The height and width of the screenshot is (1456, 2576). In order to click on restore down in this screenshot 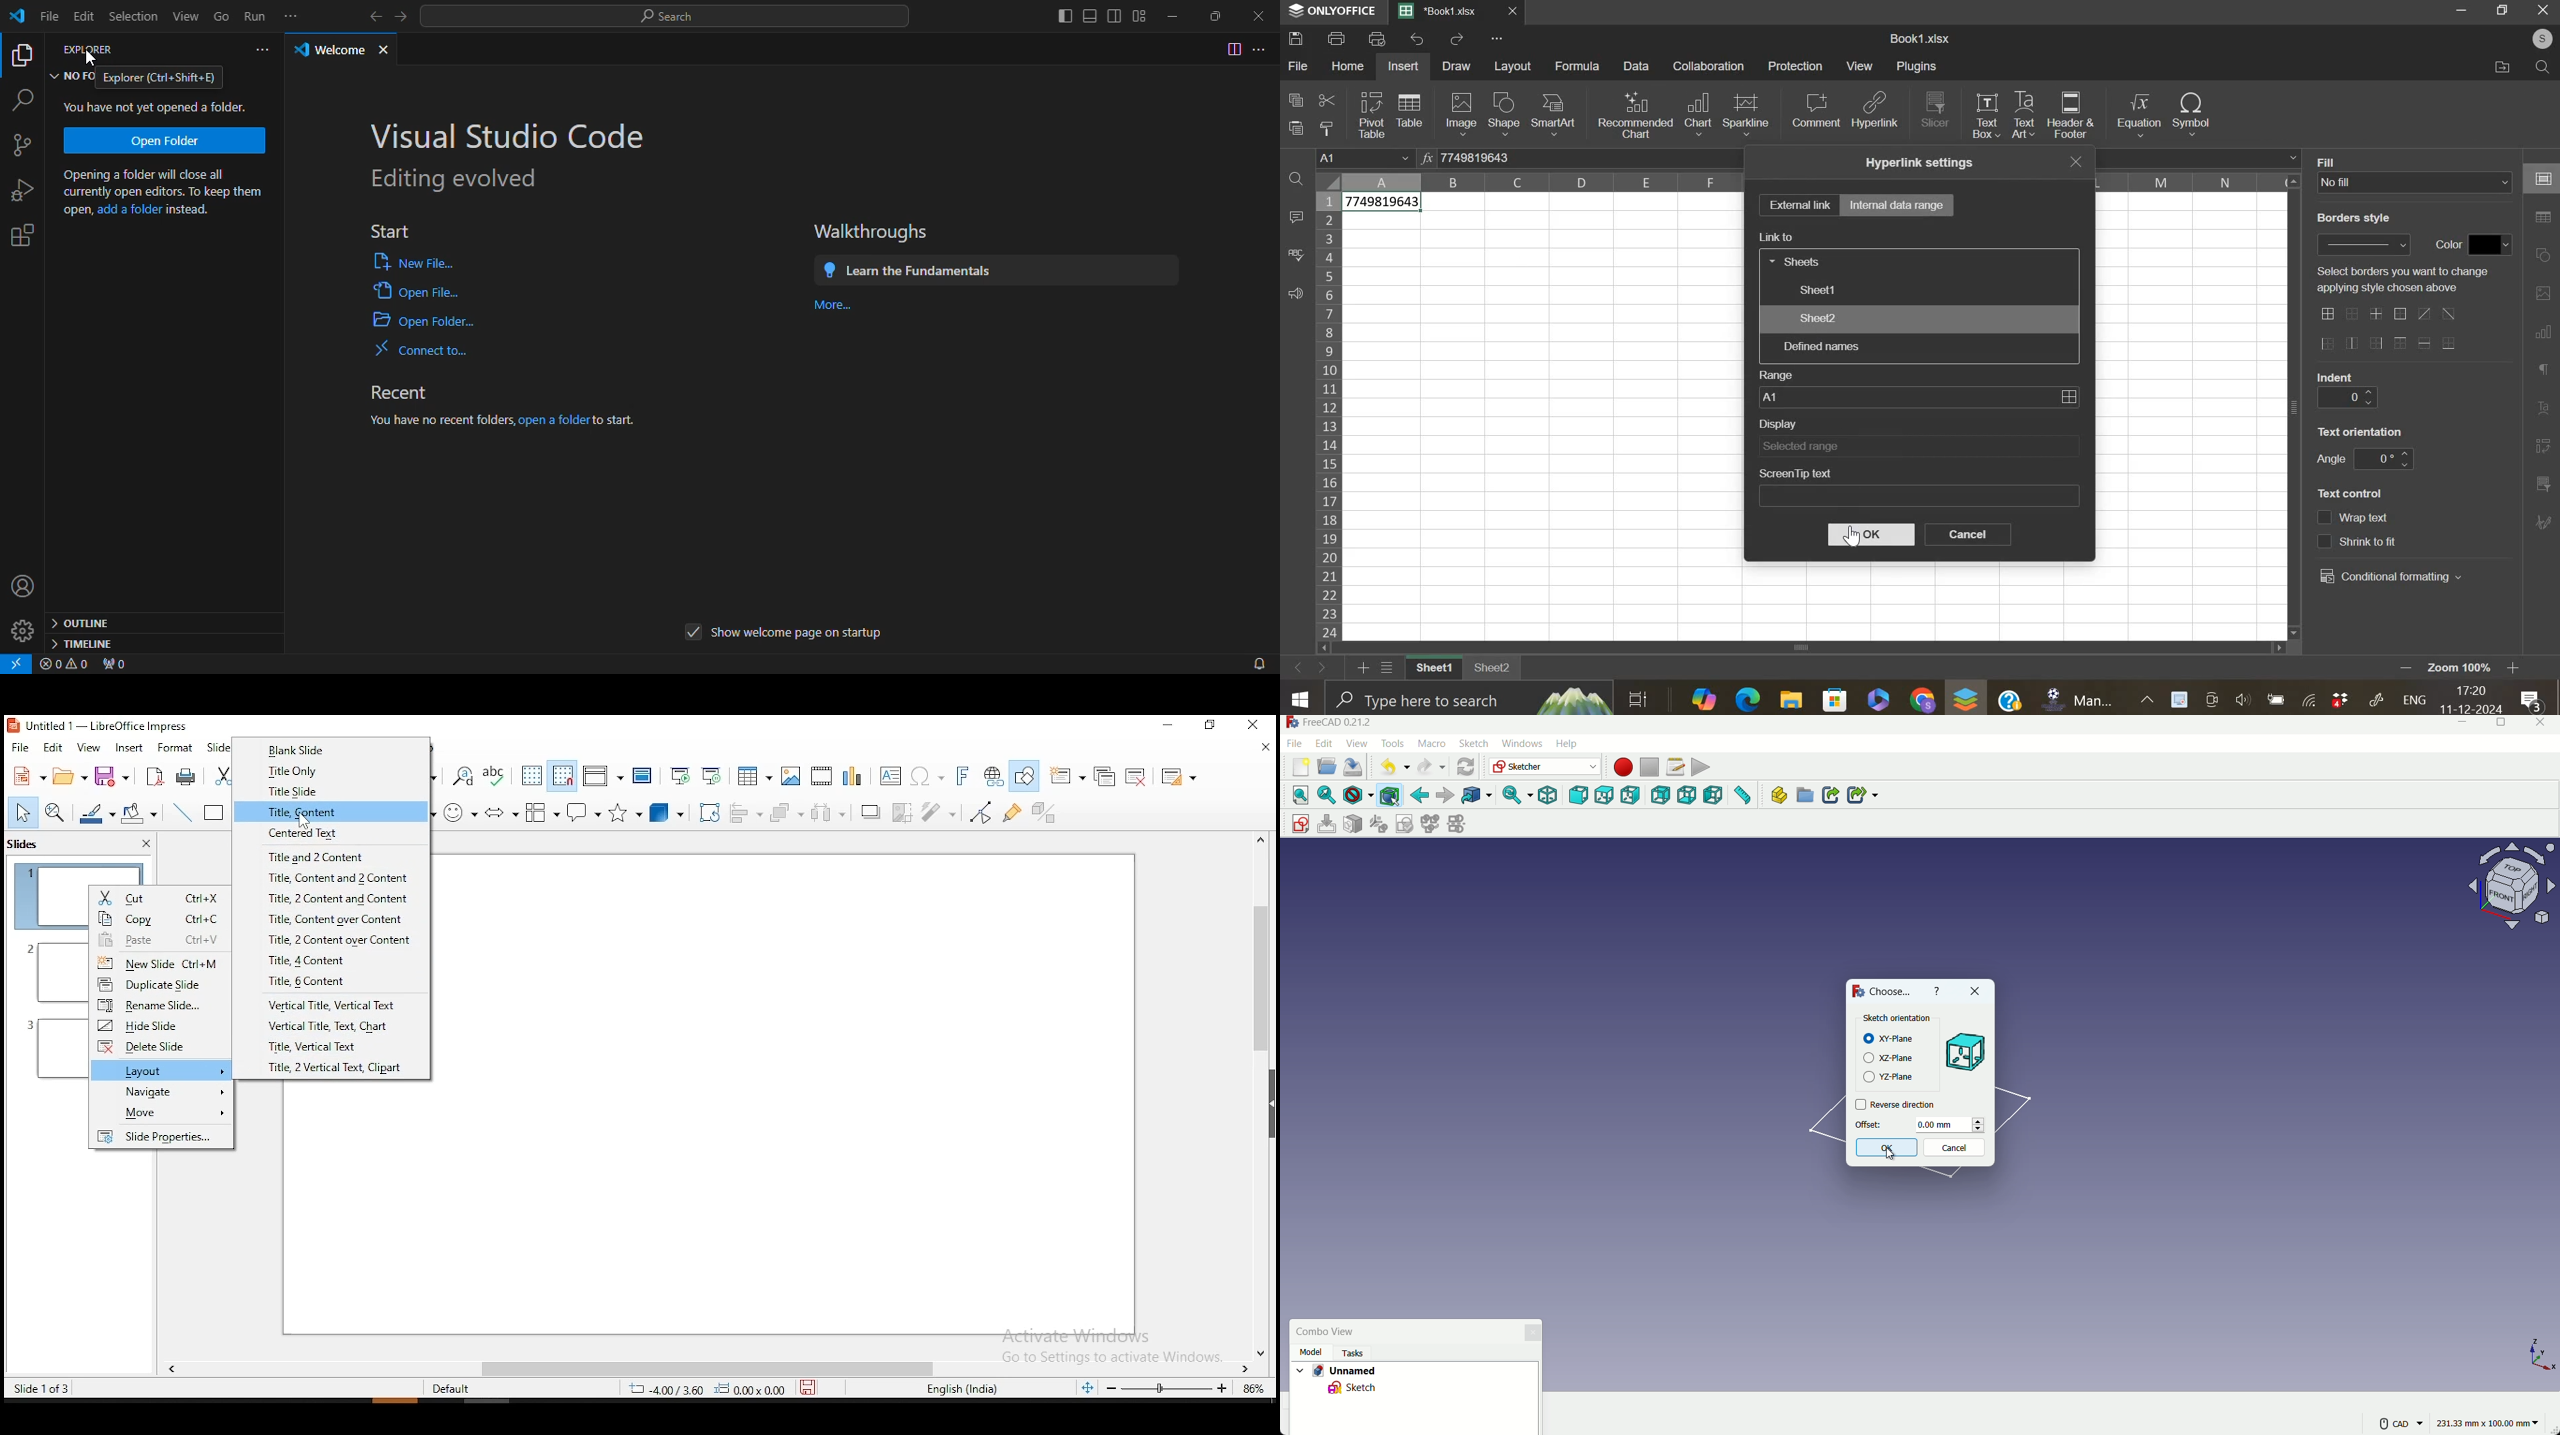, I will do `click(1209, 16)`.